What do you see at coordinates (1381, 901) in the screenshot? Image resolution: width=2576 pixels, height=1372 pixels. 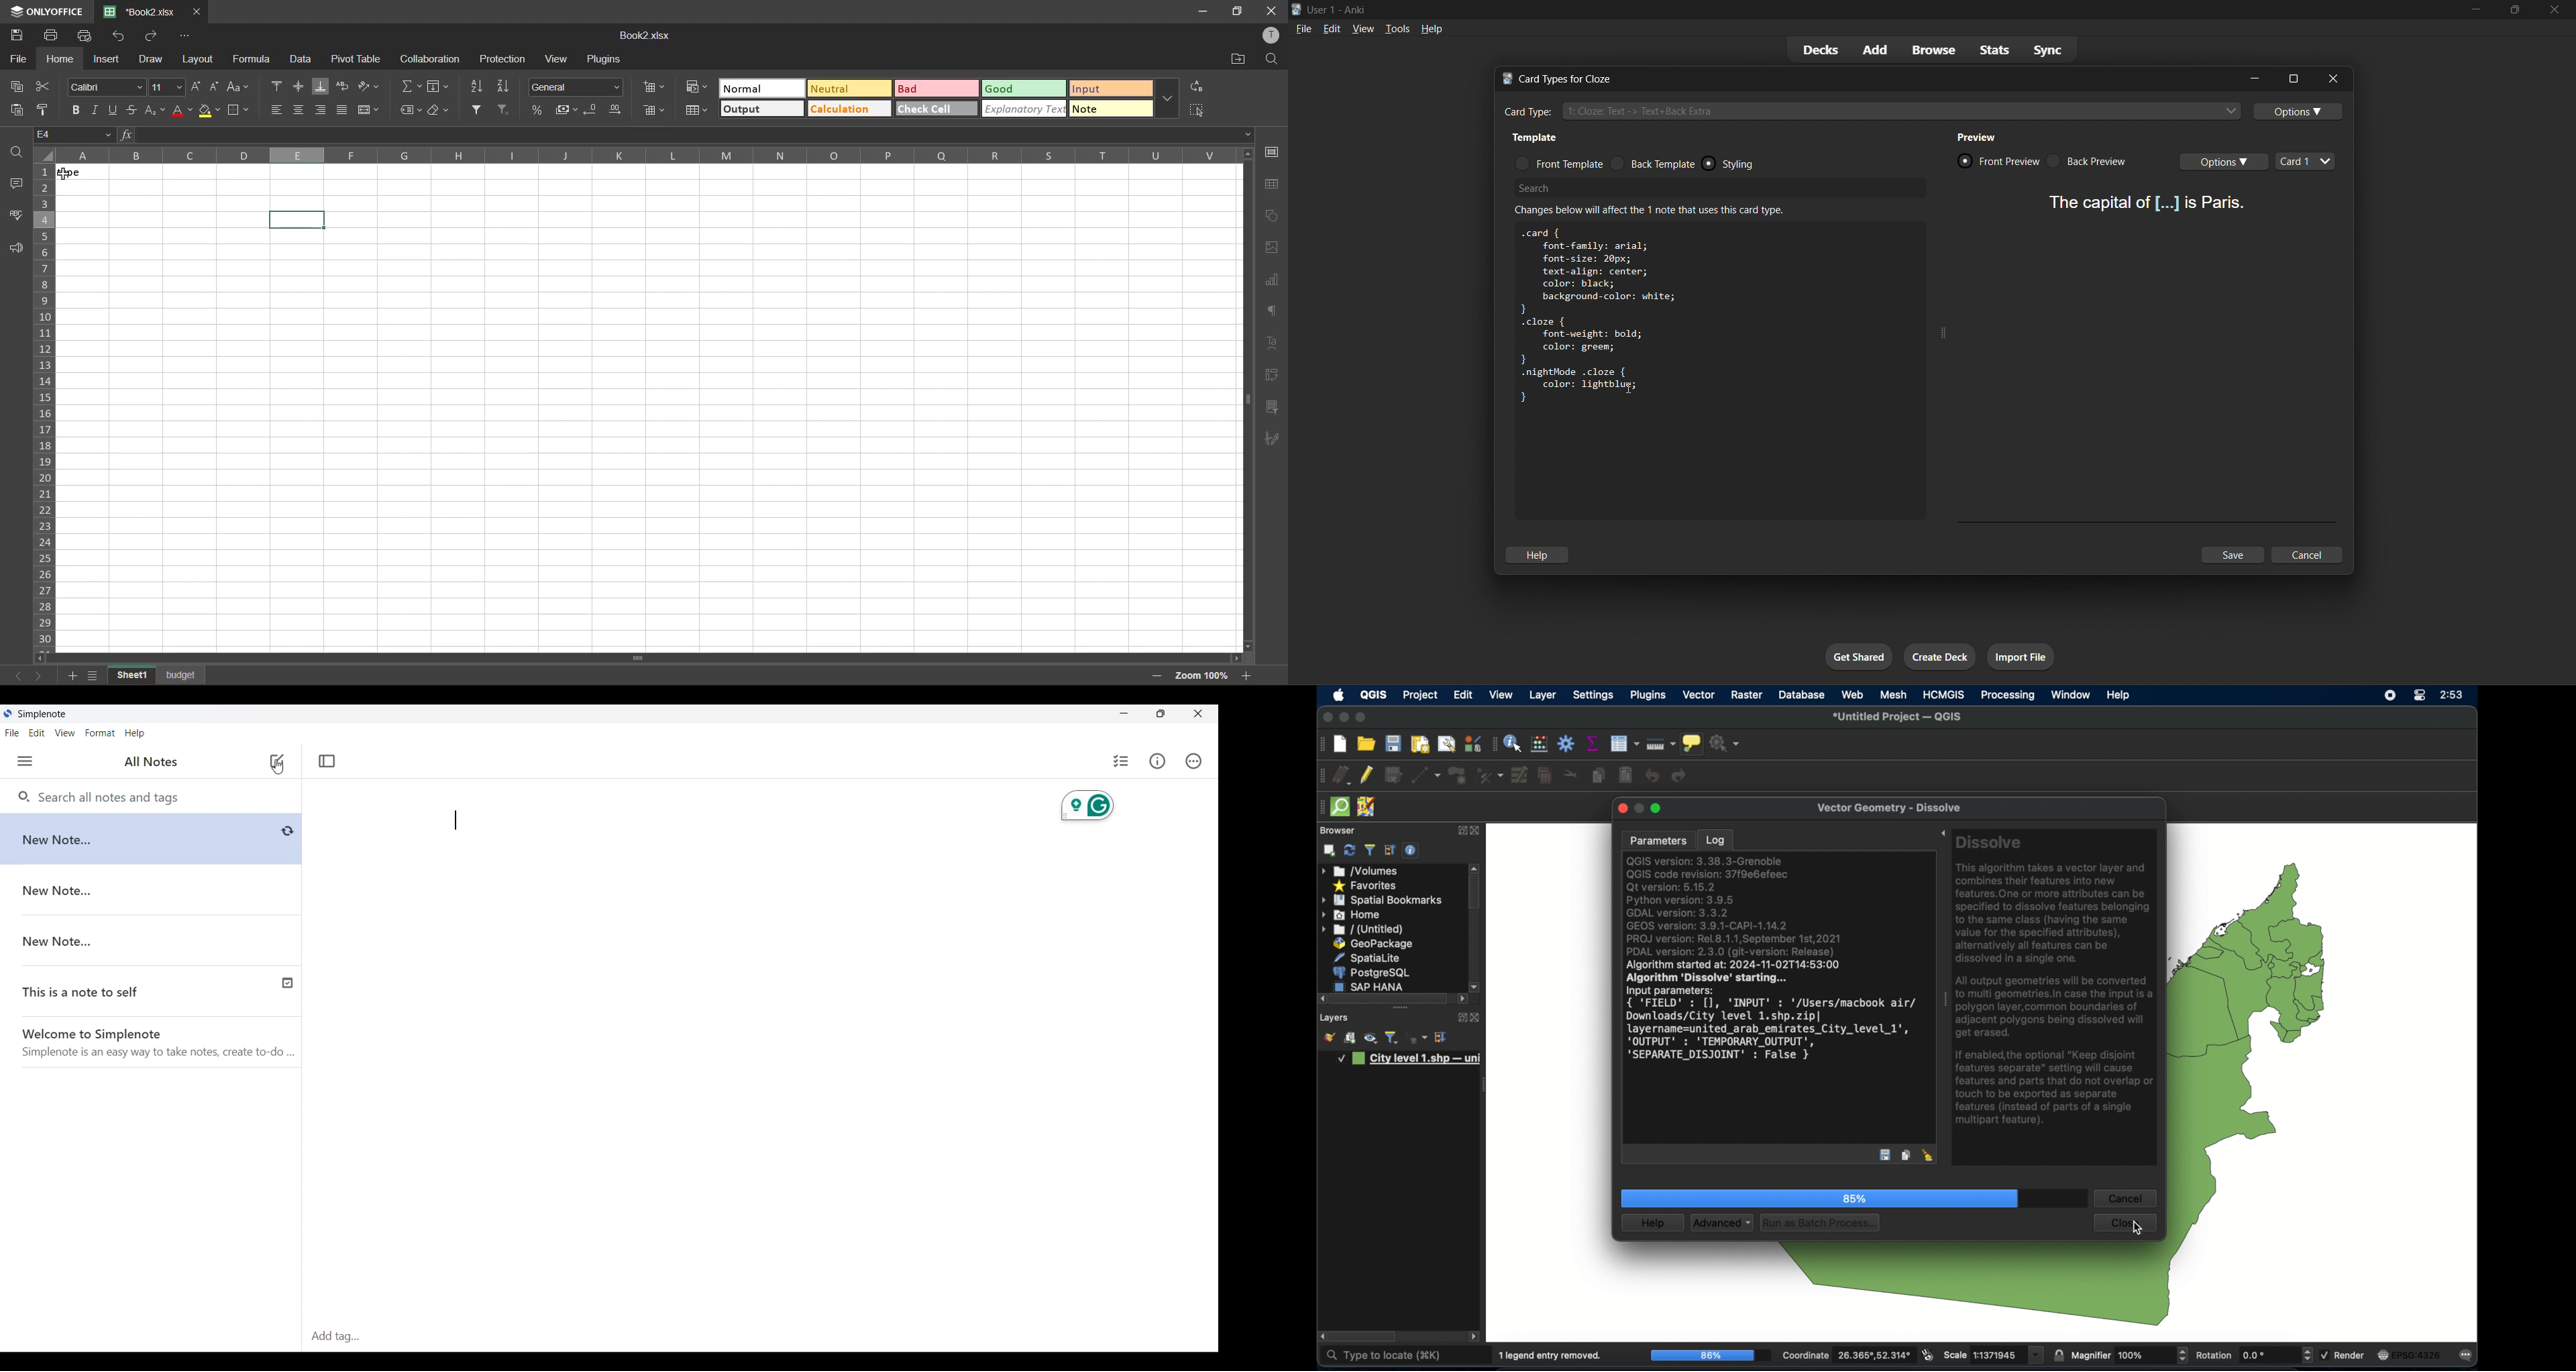 I see `spatial bookmarks` at bounding box center [1381, 901].